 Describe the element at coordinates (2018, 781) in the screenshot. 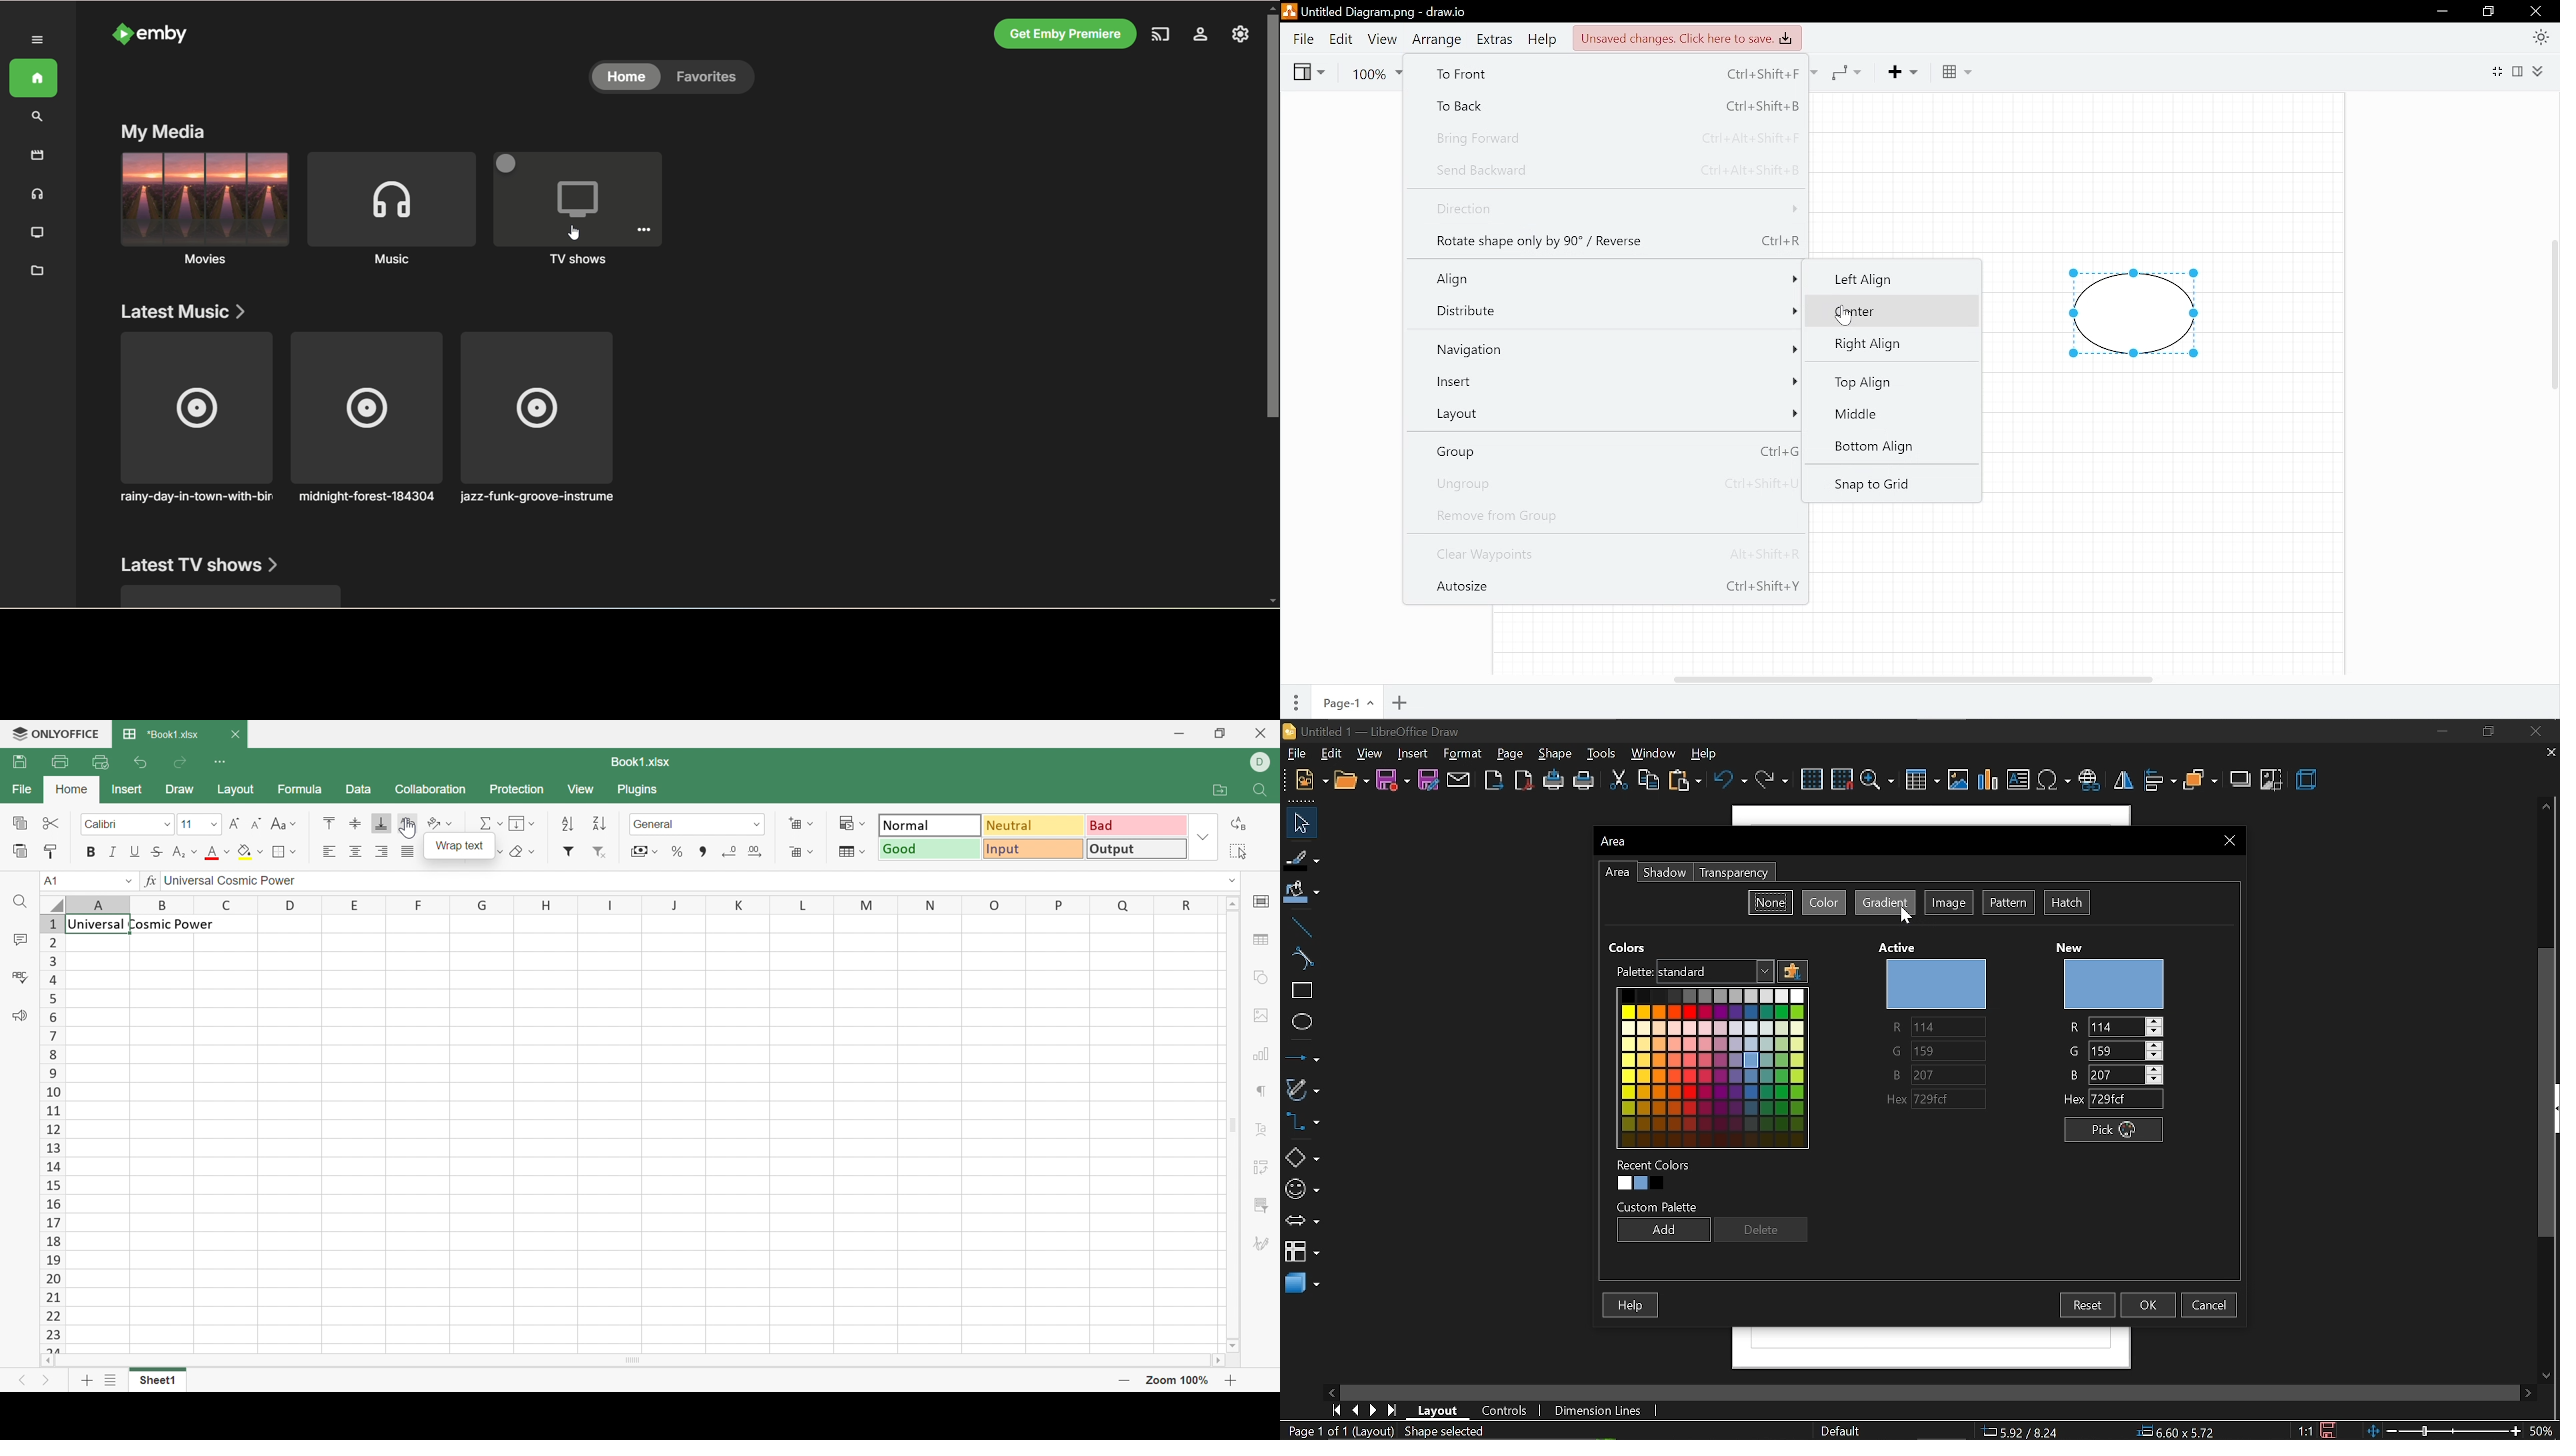

I see `Insert text` at that location.